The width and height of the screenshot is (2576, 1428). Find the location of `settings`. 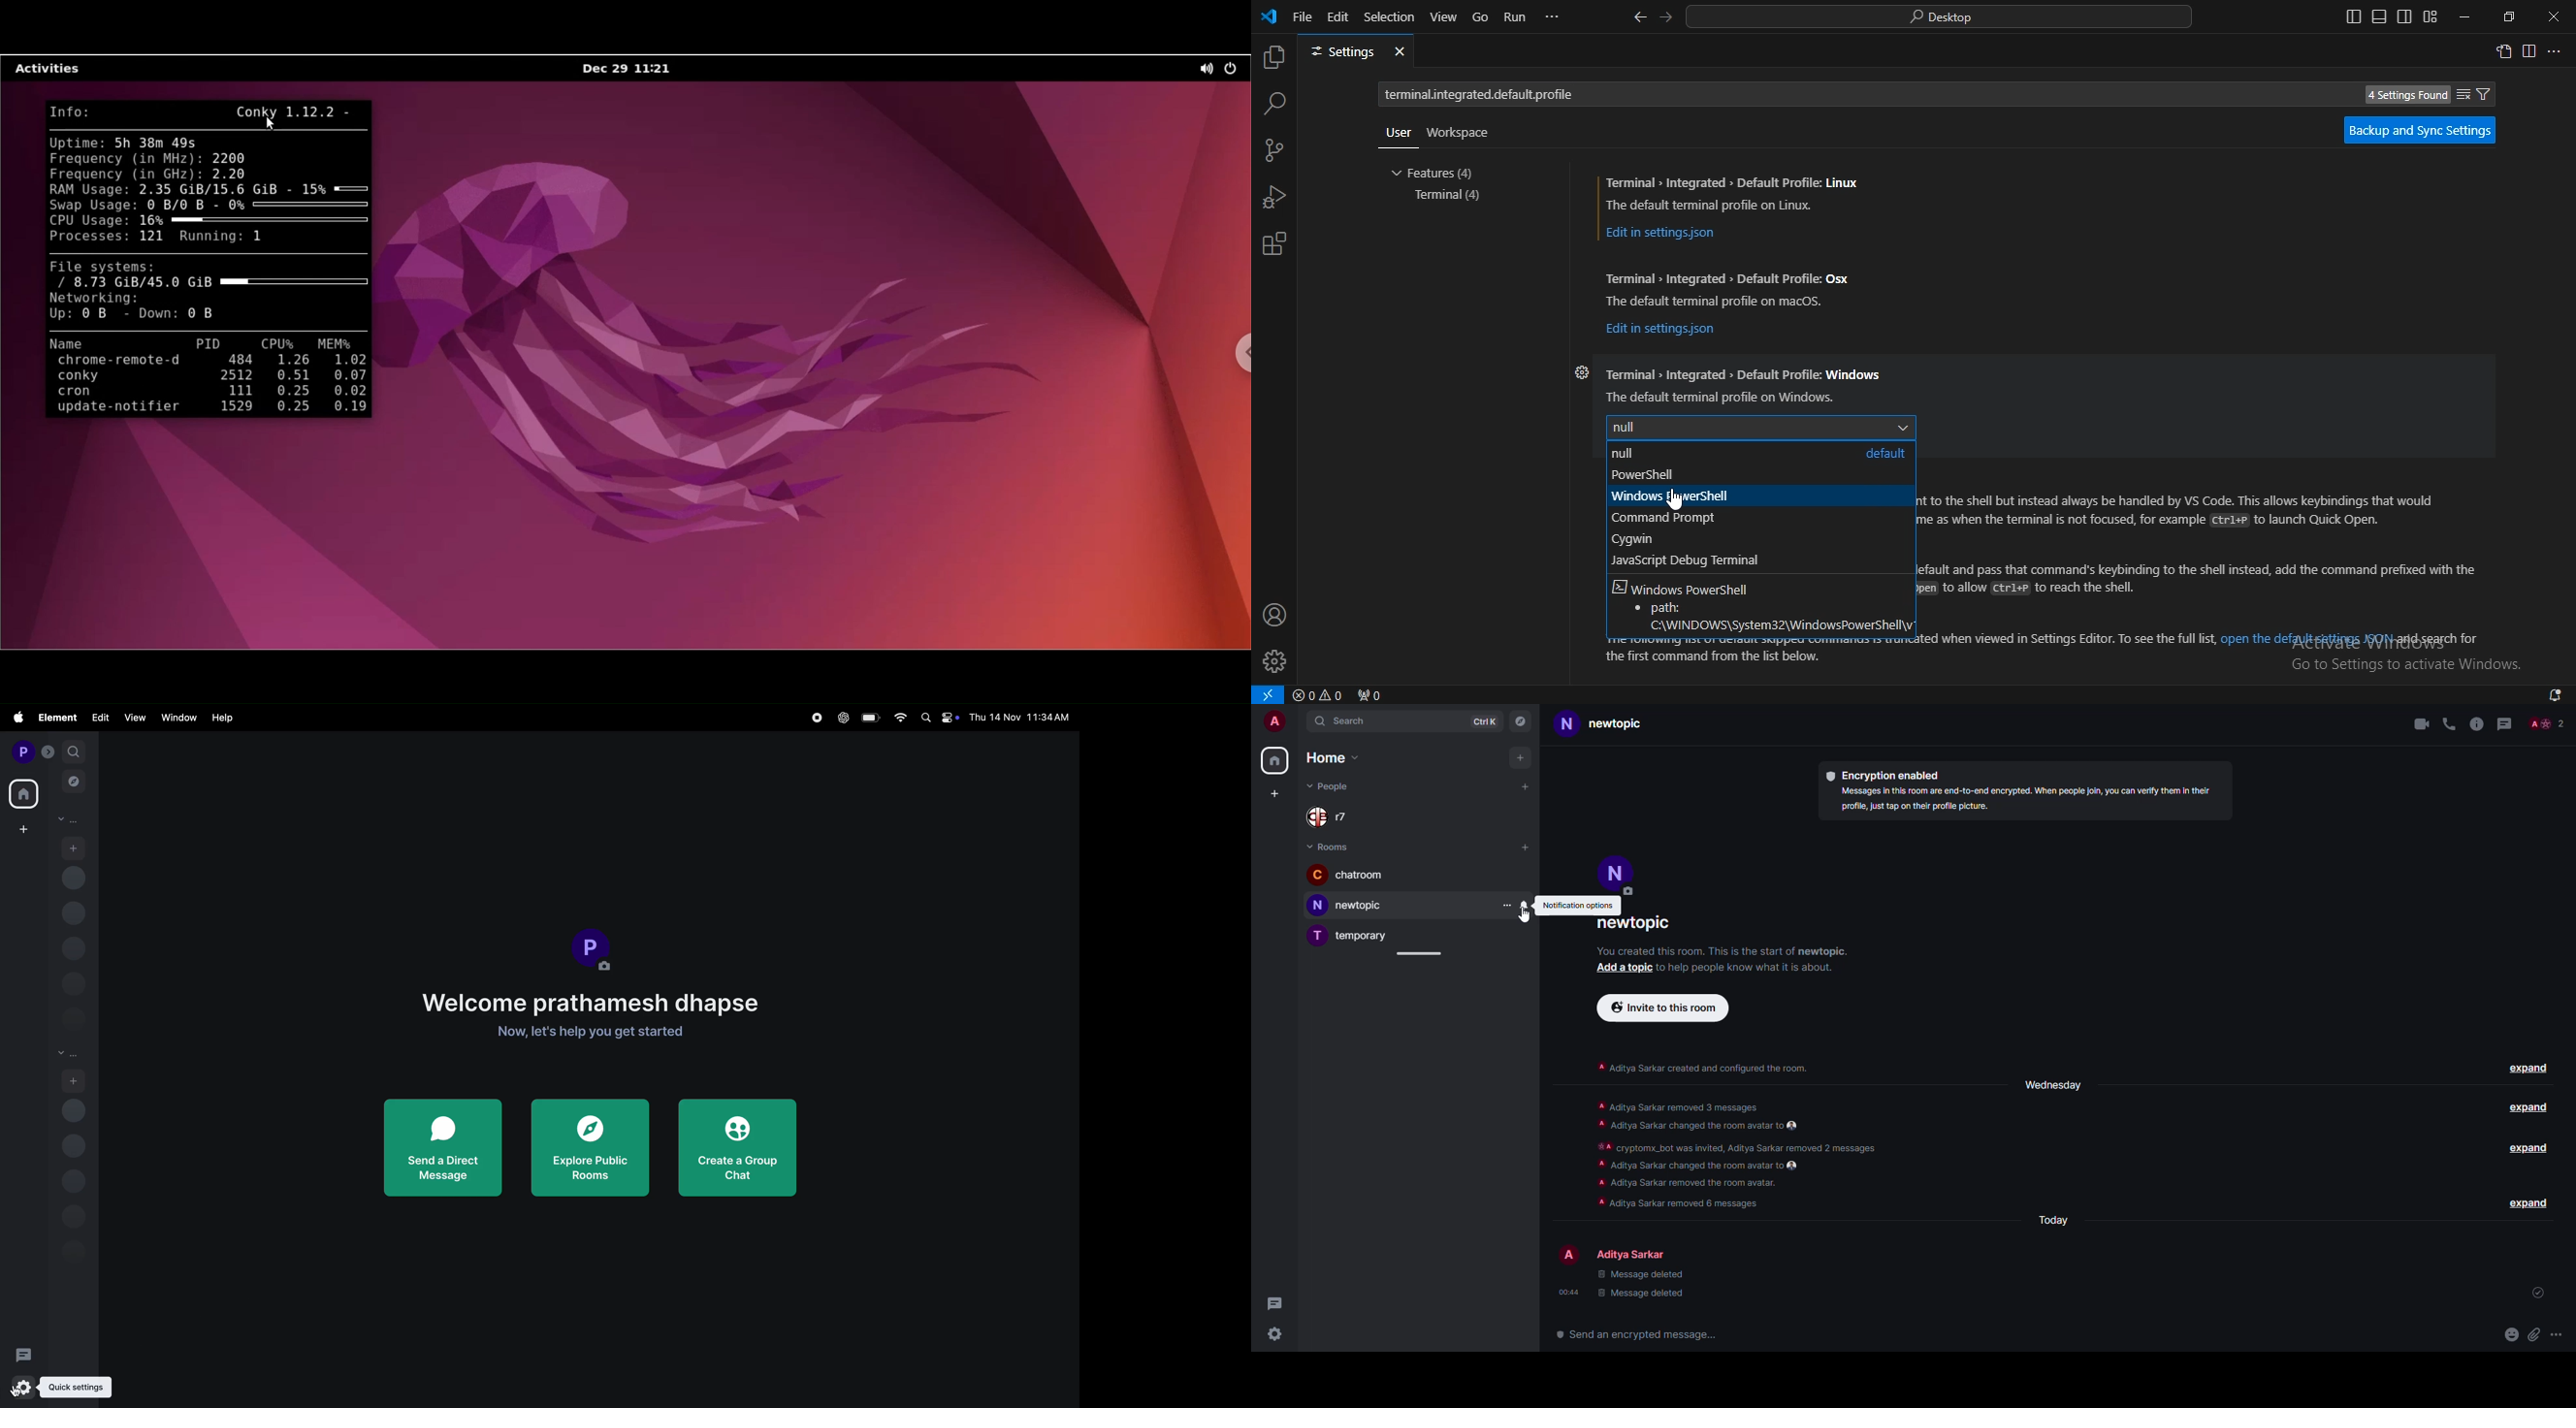

settings is located at coordinates (1276, 1333).